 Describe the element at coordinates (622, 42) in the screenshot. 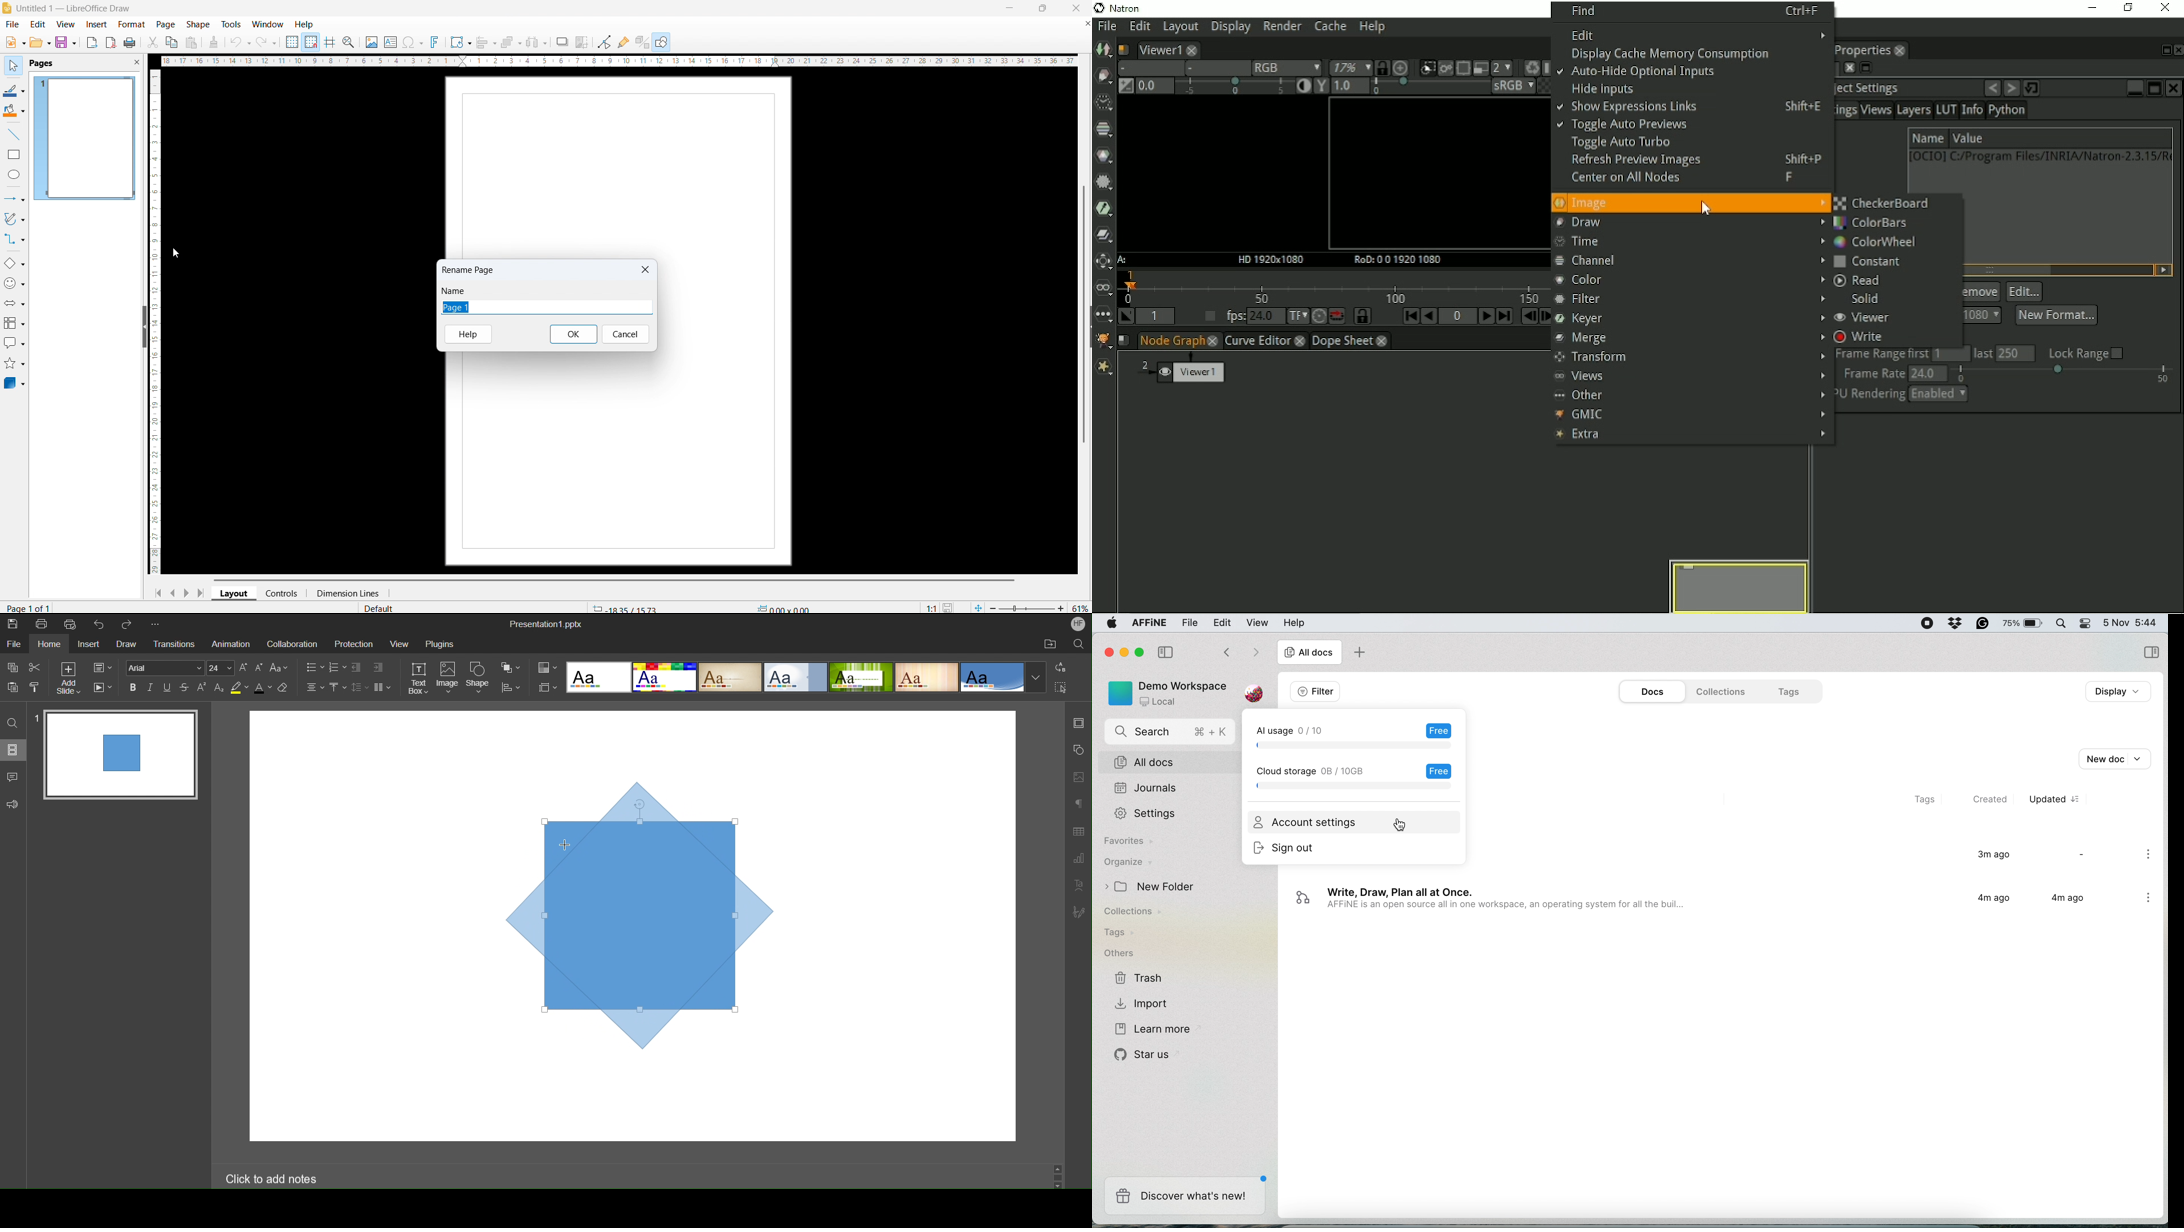

I see `show gluepoint functions` at that location.